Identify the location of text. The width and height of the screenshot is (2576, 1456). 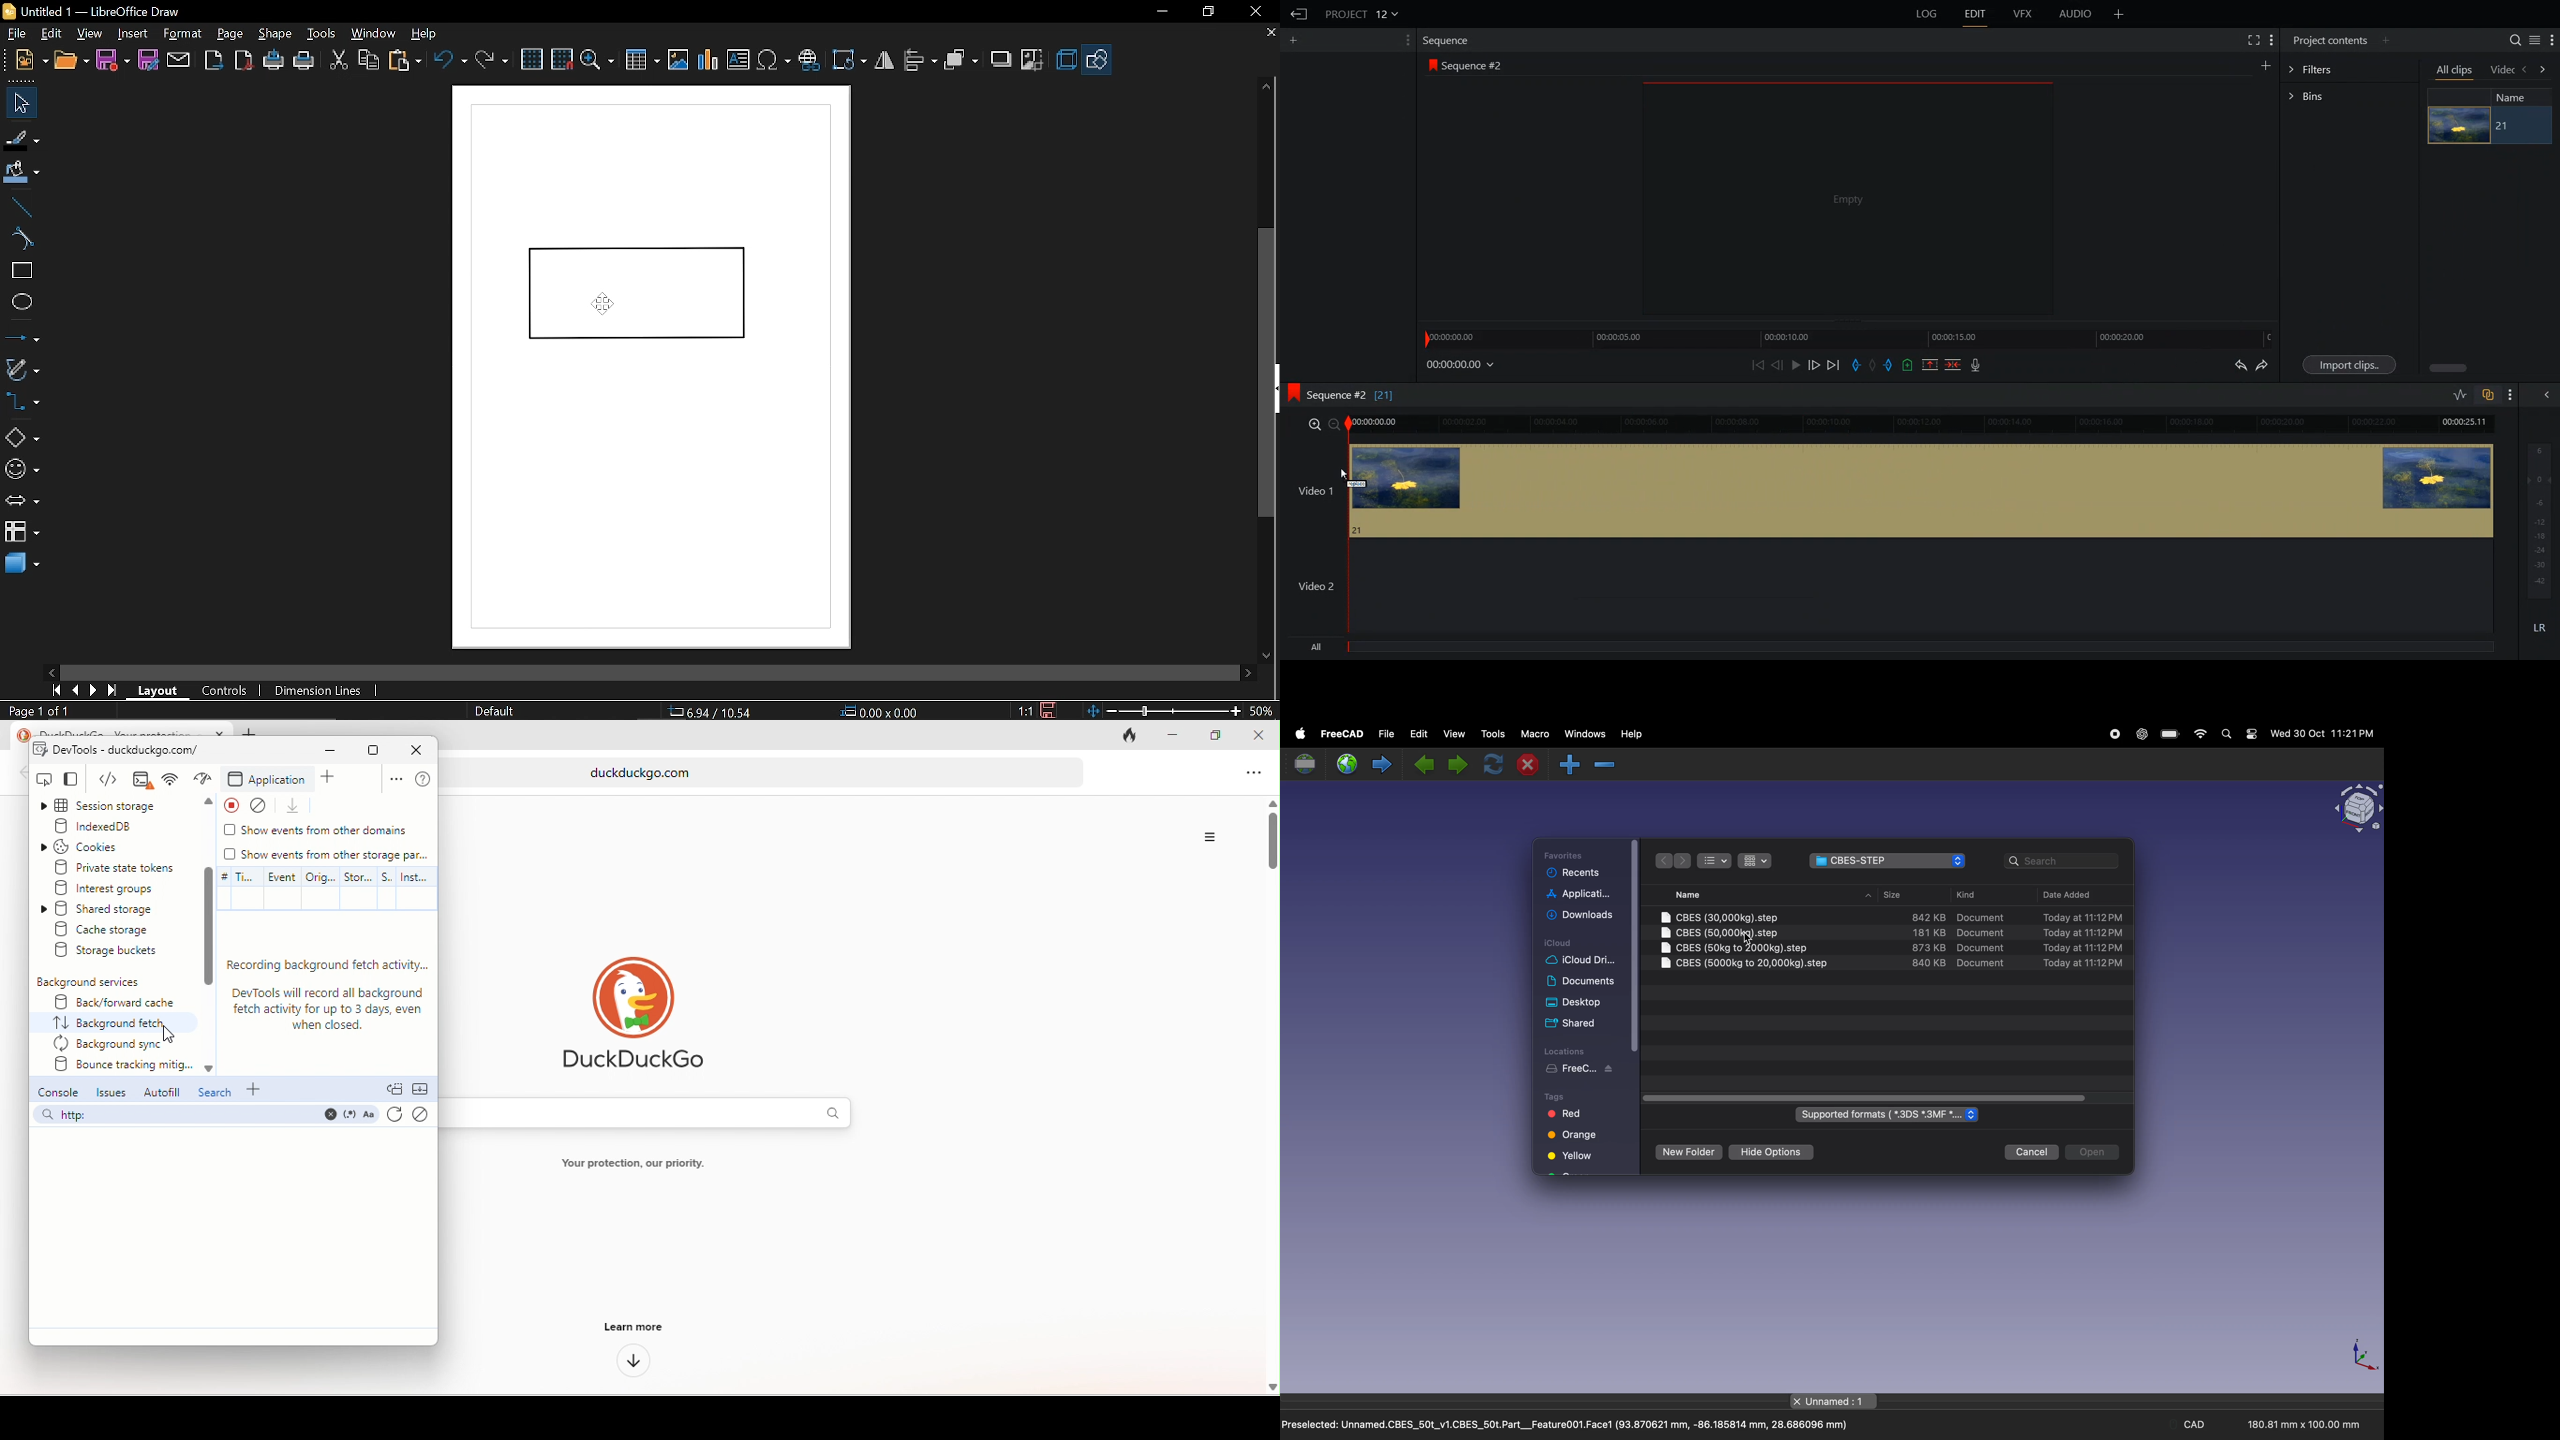
(643, 1165).